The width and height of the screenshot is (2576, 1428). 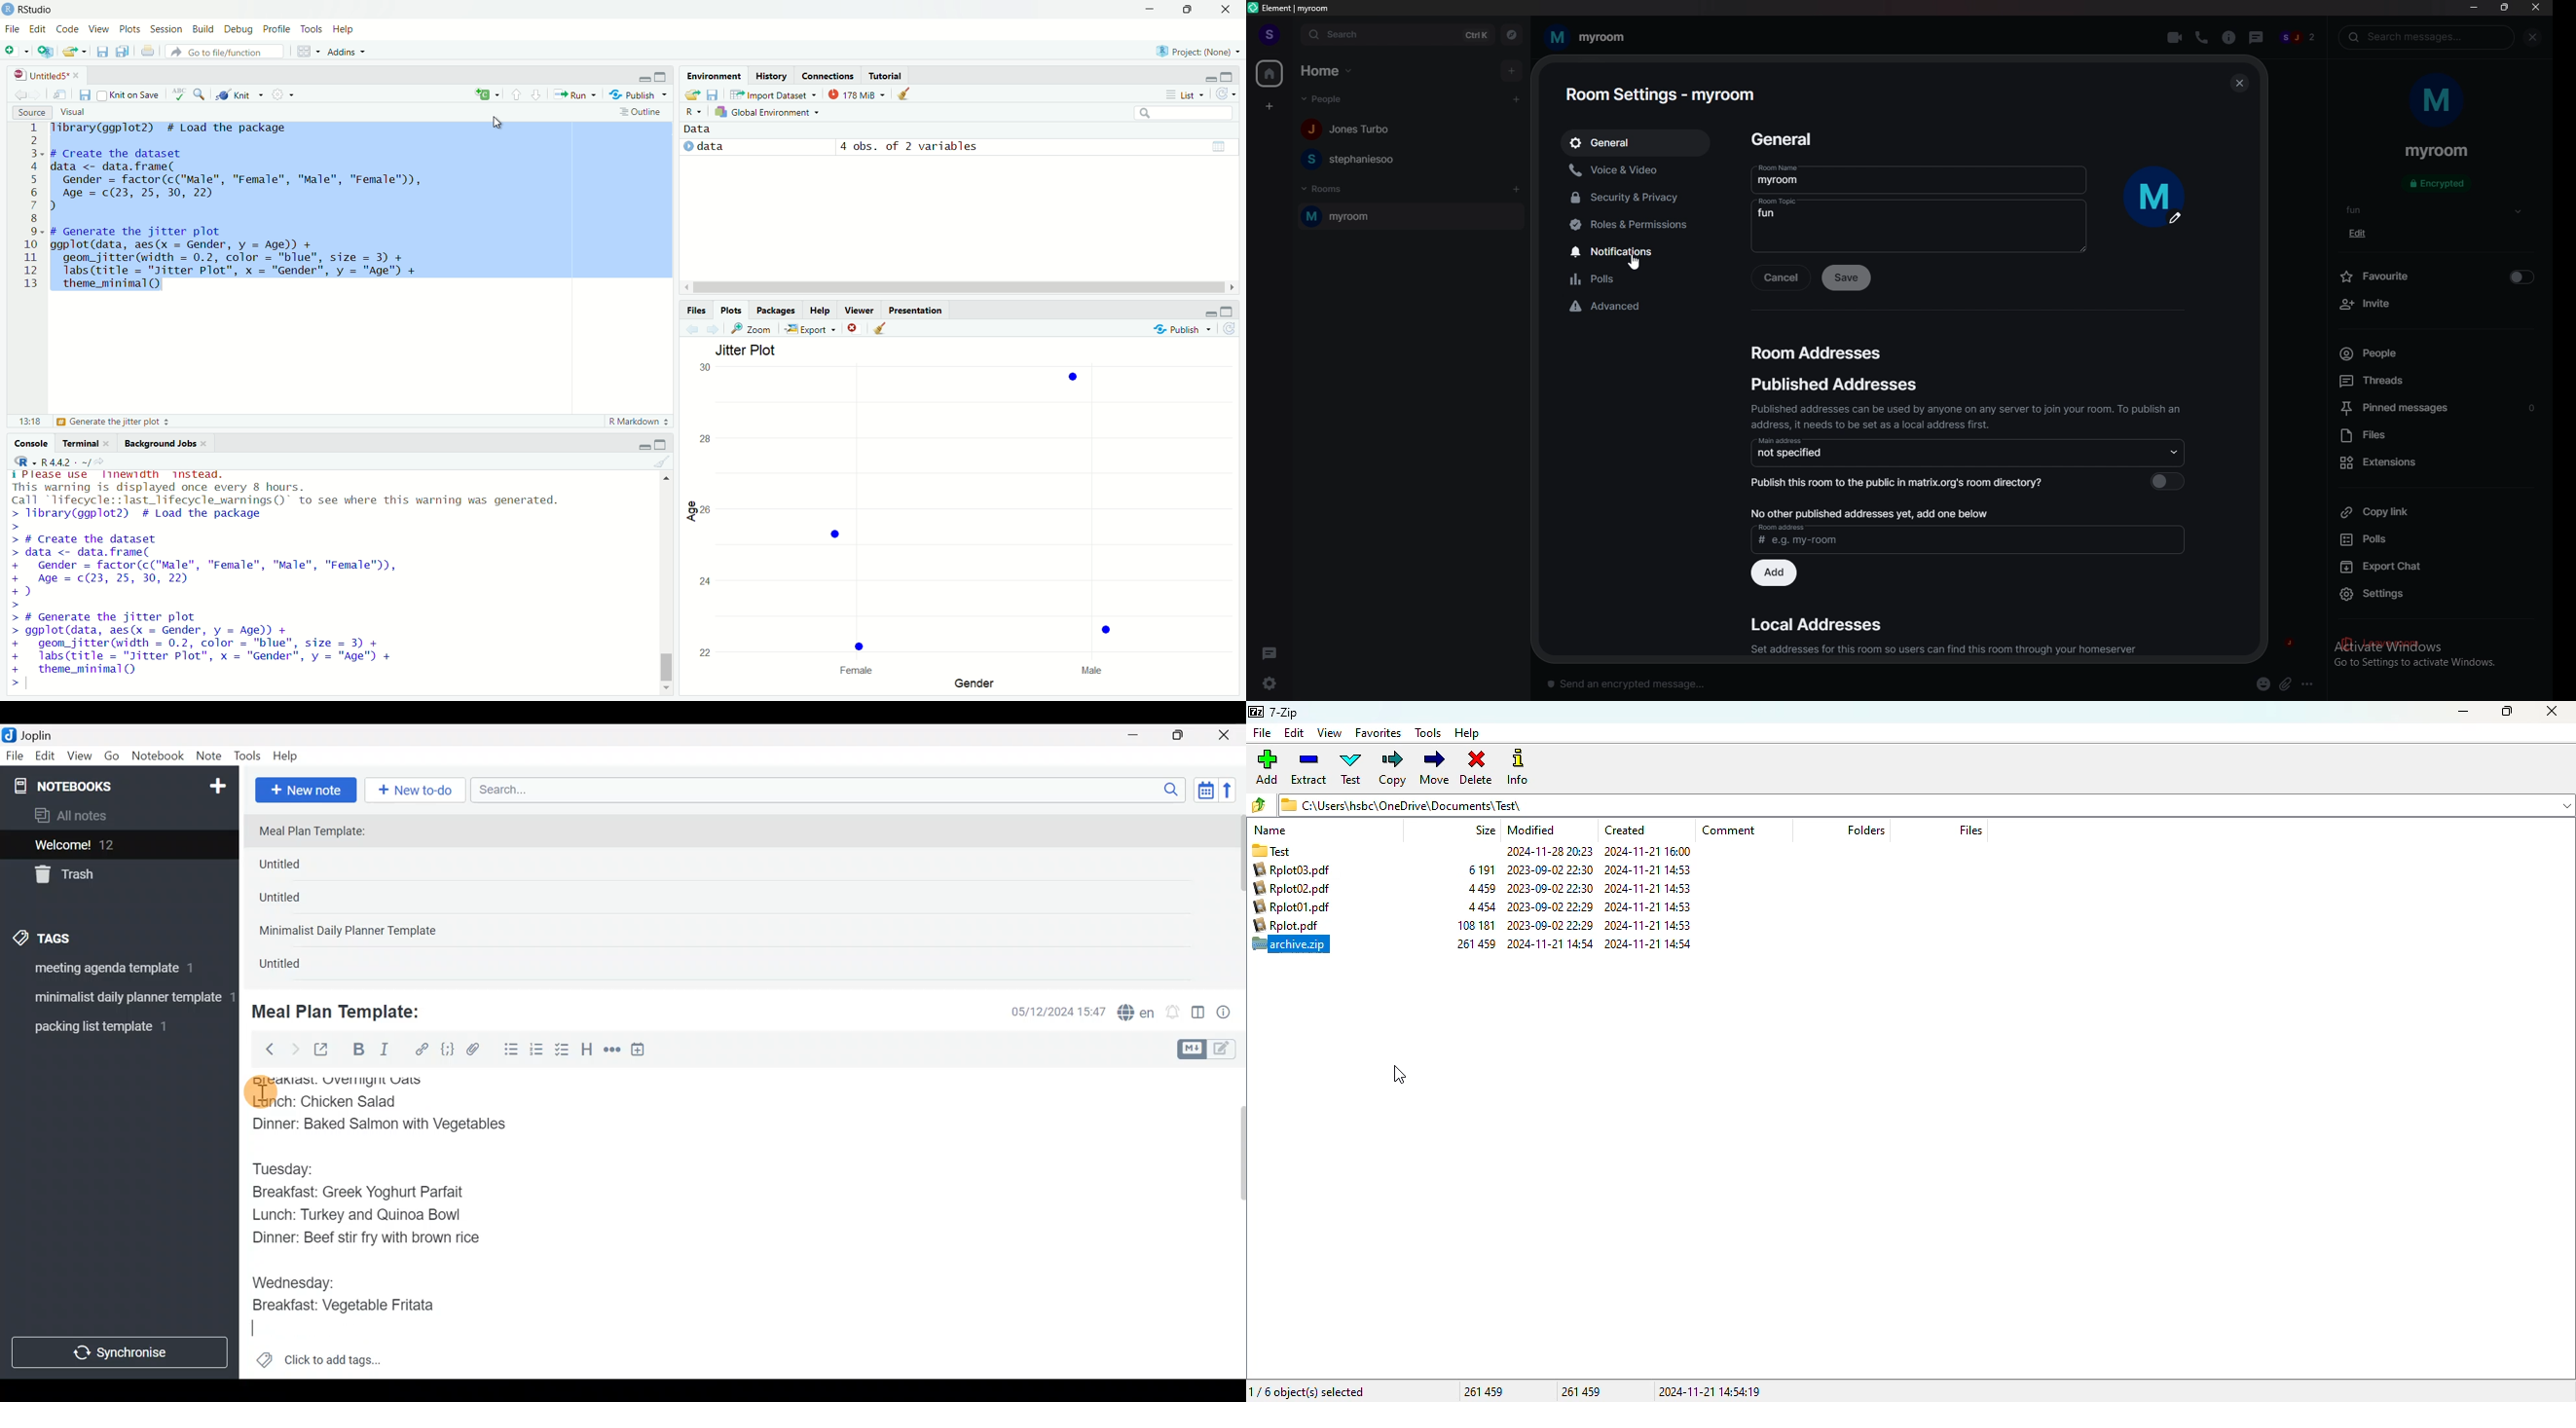 What do you see at coordinates (1848, 278) in the screenshot?
I see `save` at bounding box center [1848, 278].